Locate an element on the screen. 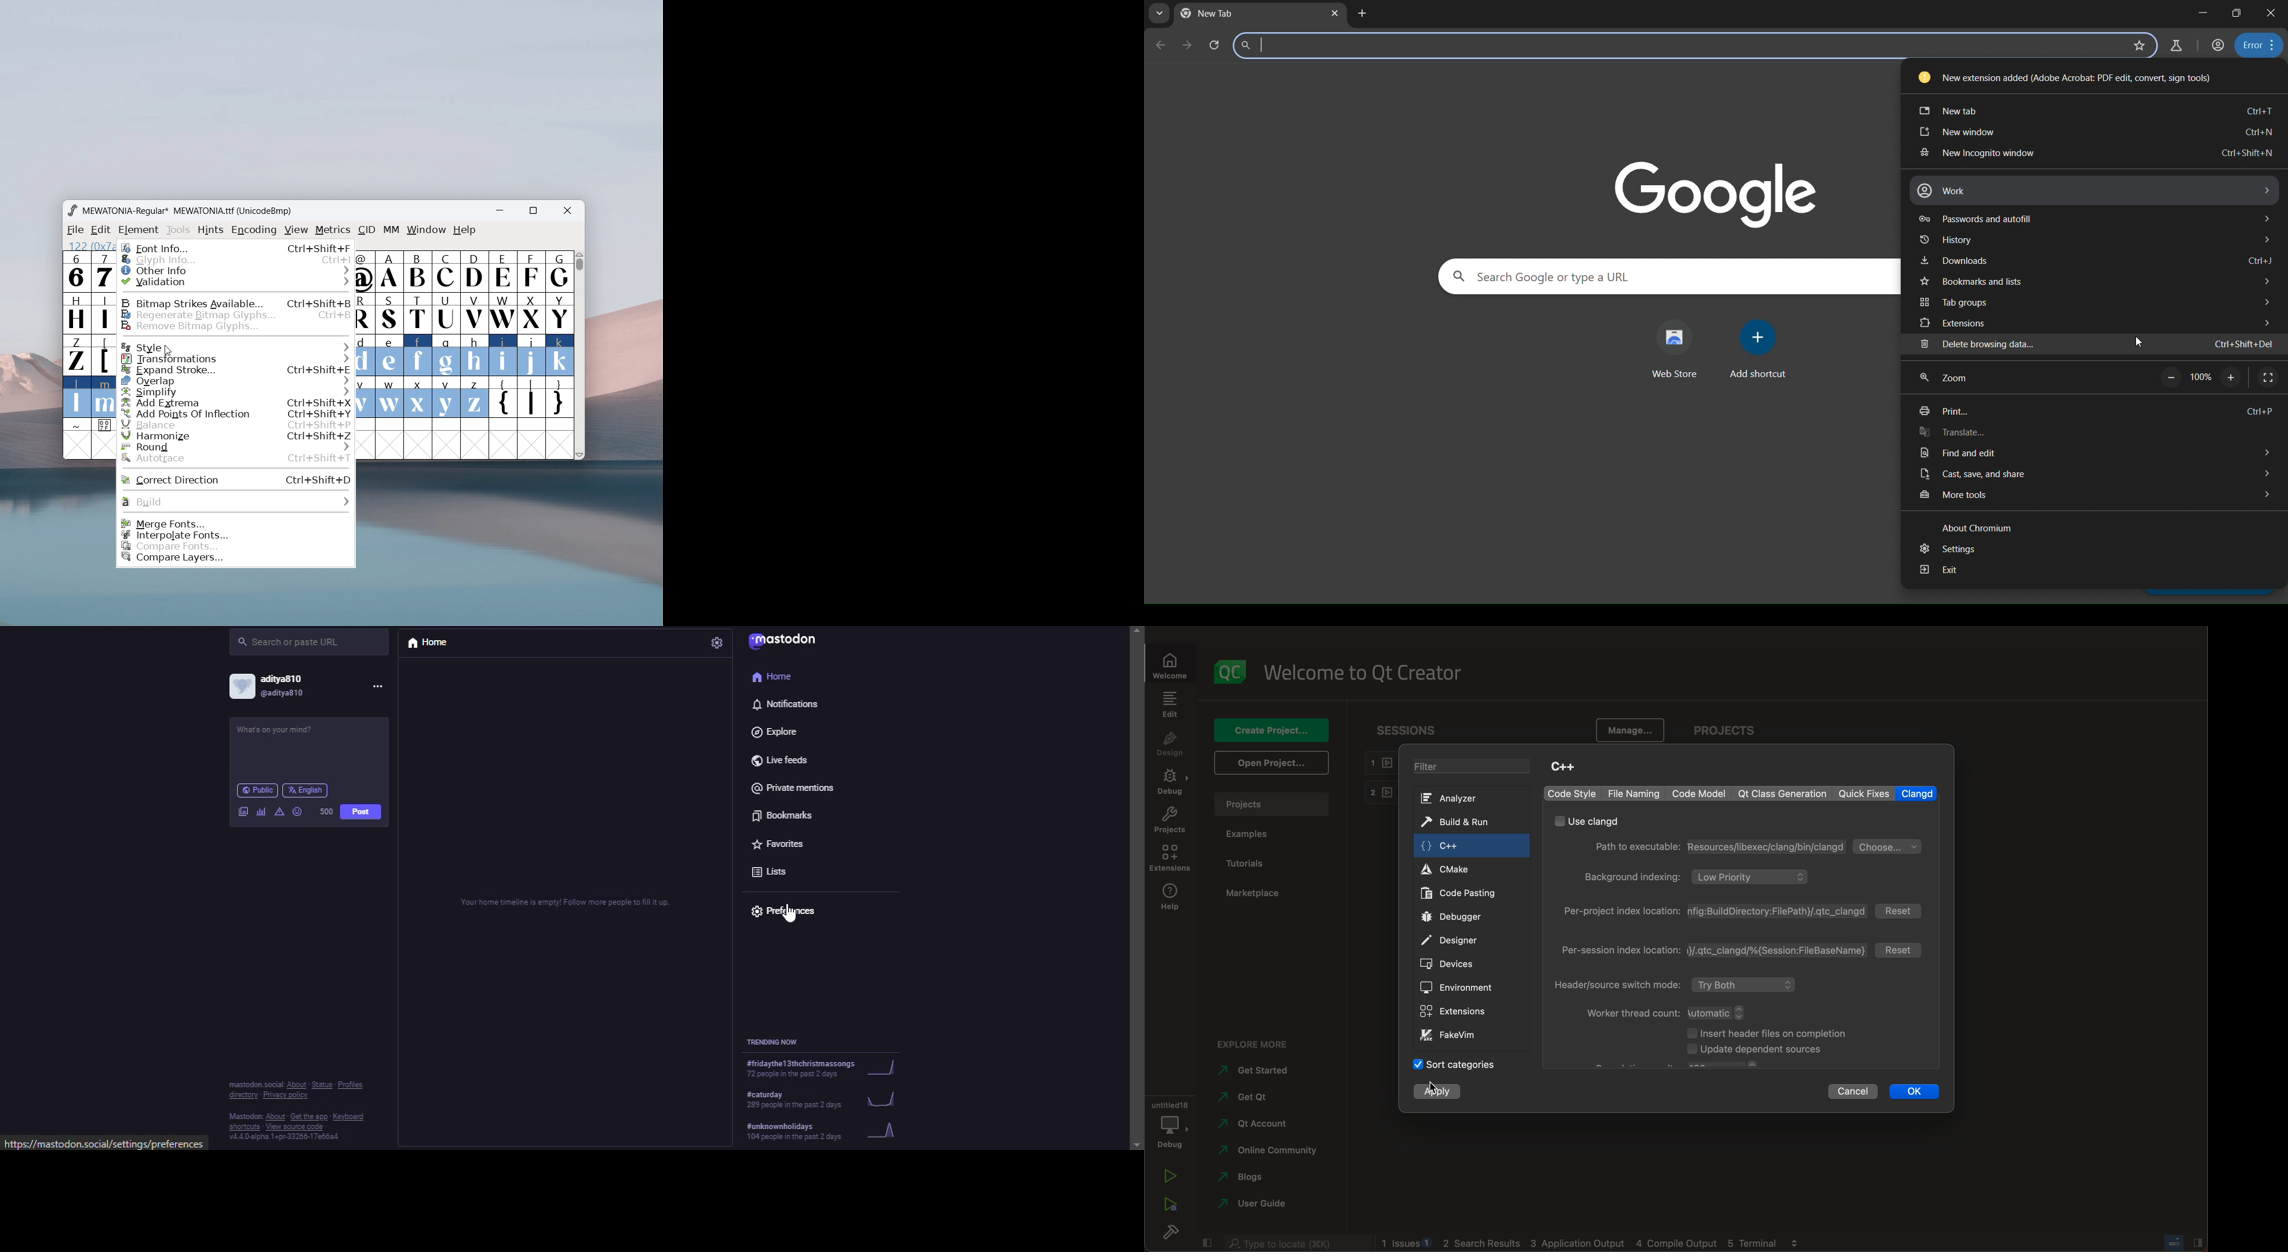  translate is located at coordinates (2094, 430).